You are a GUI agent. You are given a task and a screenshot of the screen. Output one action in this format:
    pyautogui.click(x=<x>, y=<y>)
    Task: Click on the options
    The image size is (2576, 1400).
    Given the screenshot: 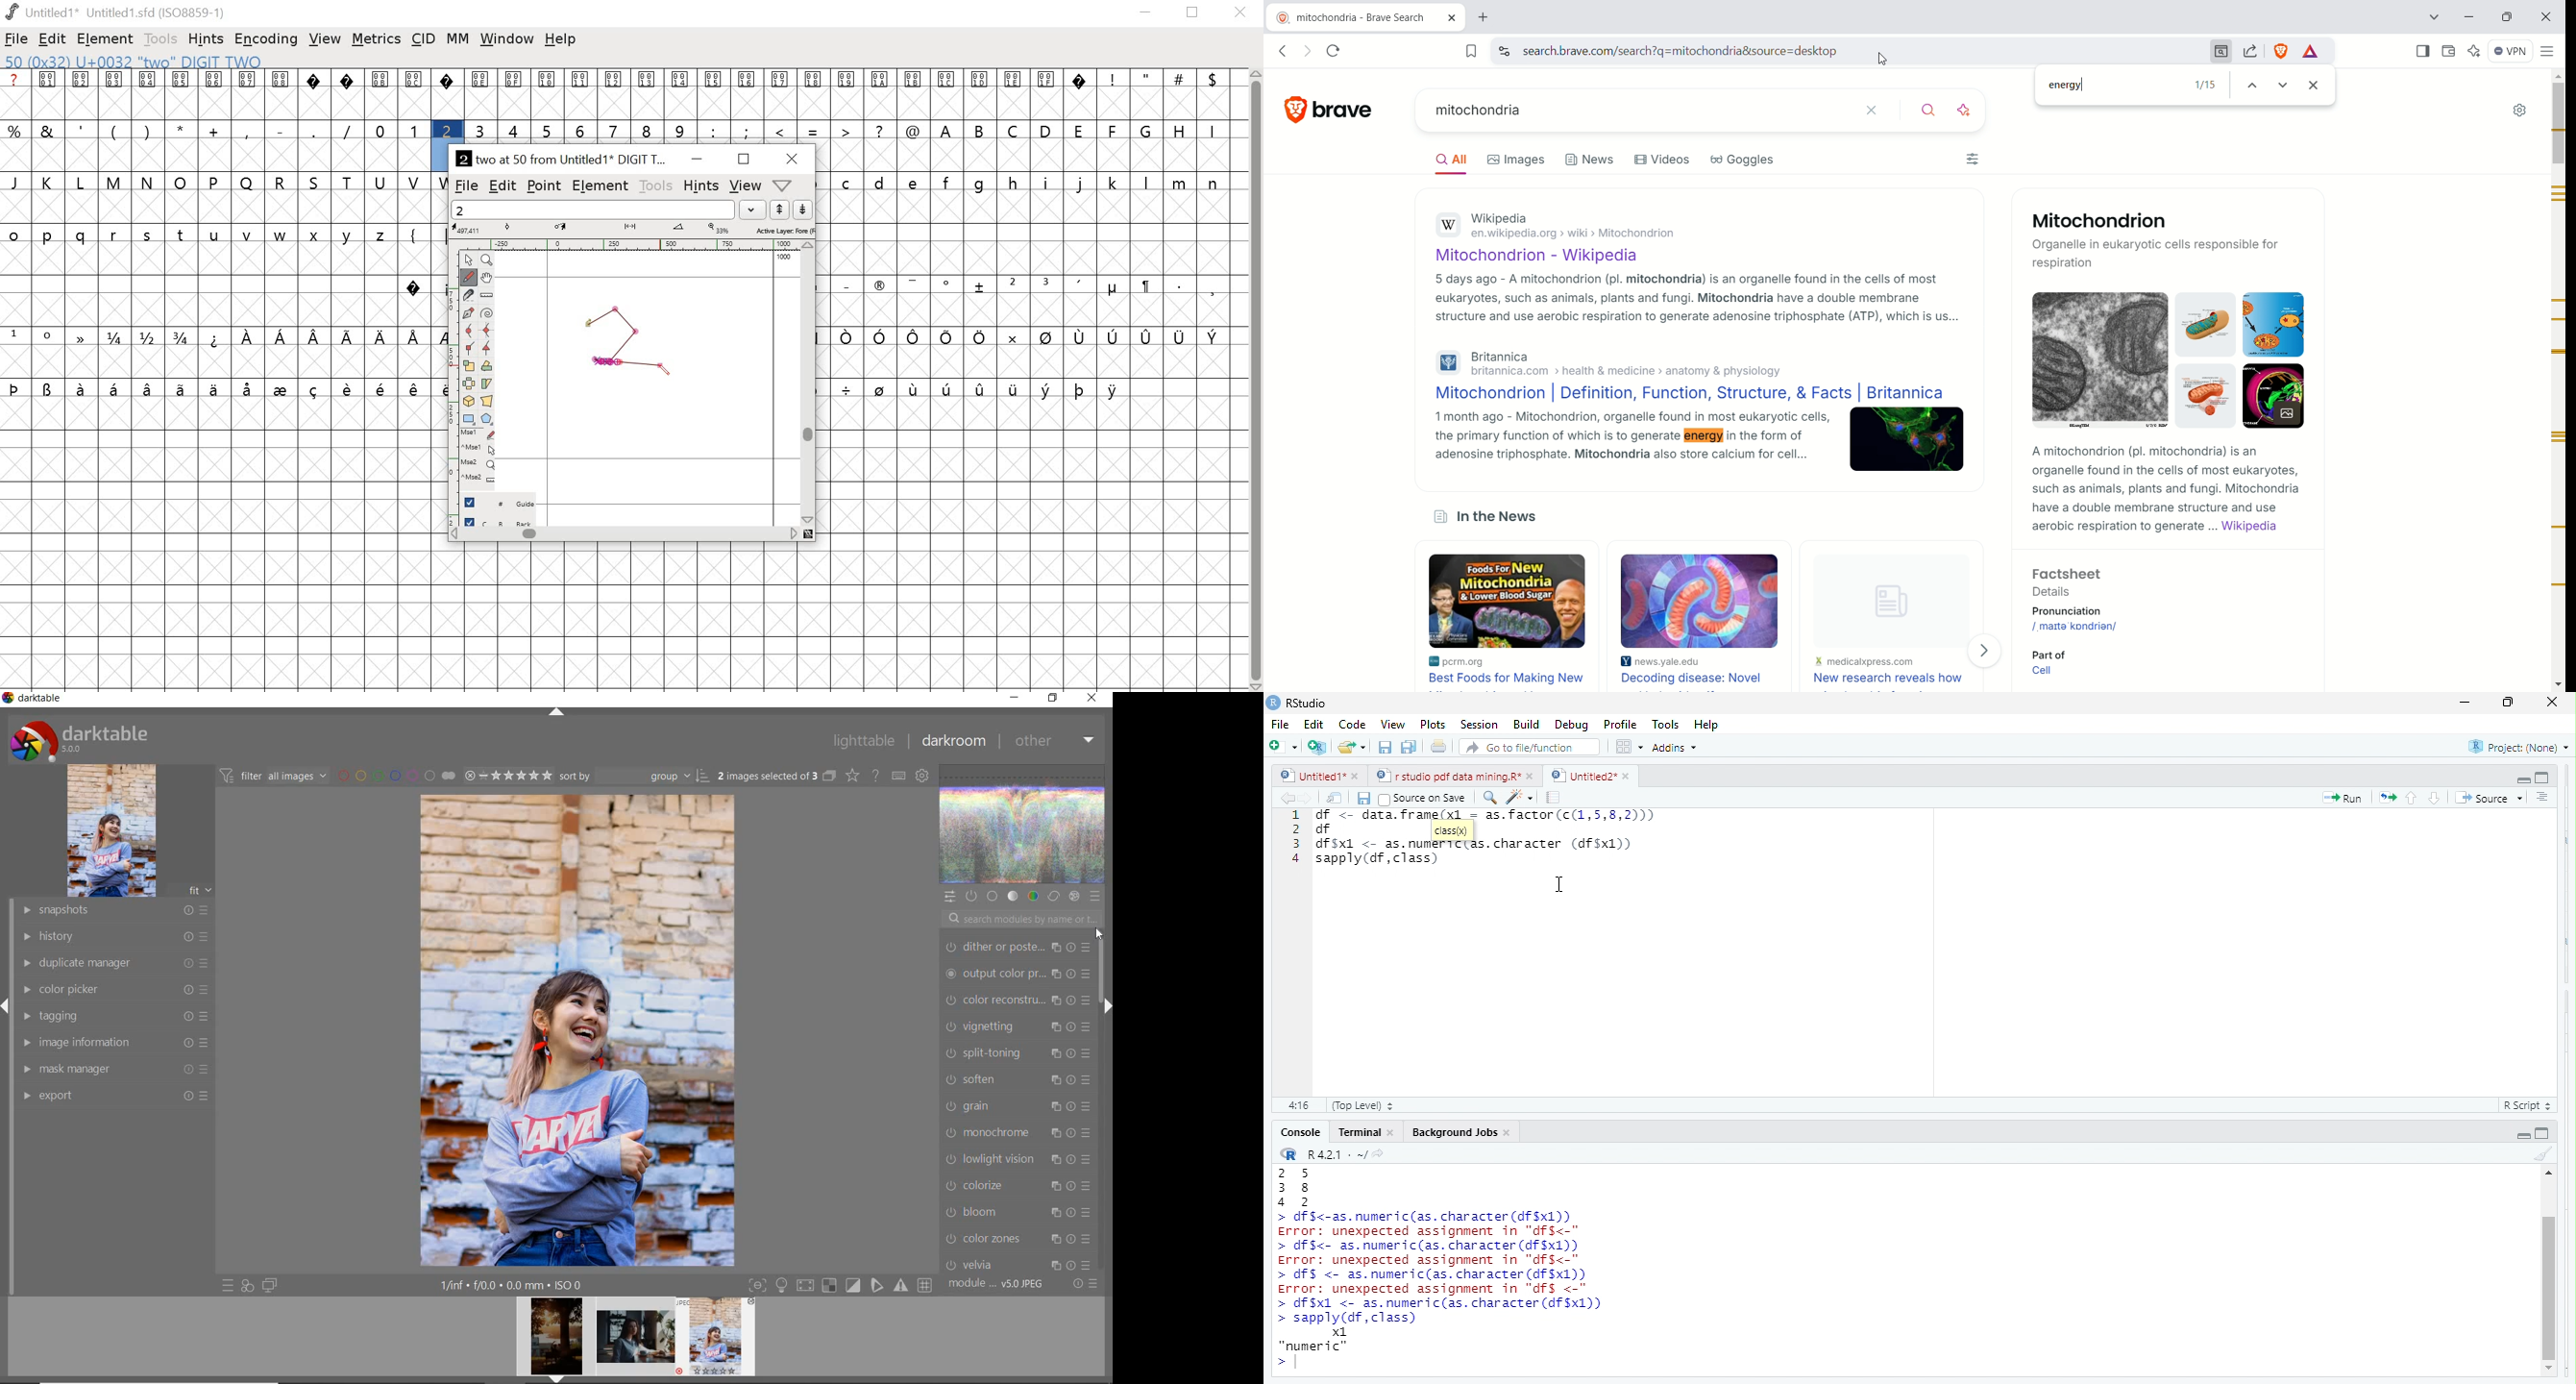 What is the action you would take?
    pyautogui.click(x=1630, y=746)
    